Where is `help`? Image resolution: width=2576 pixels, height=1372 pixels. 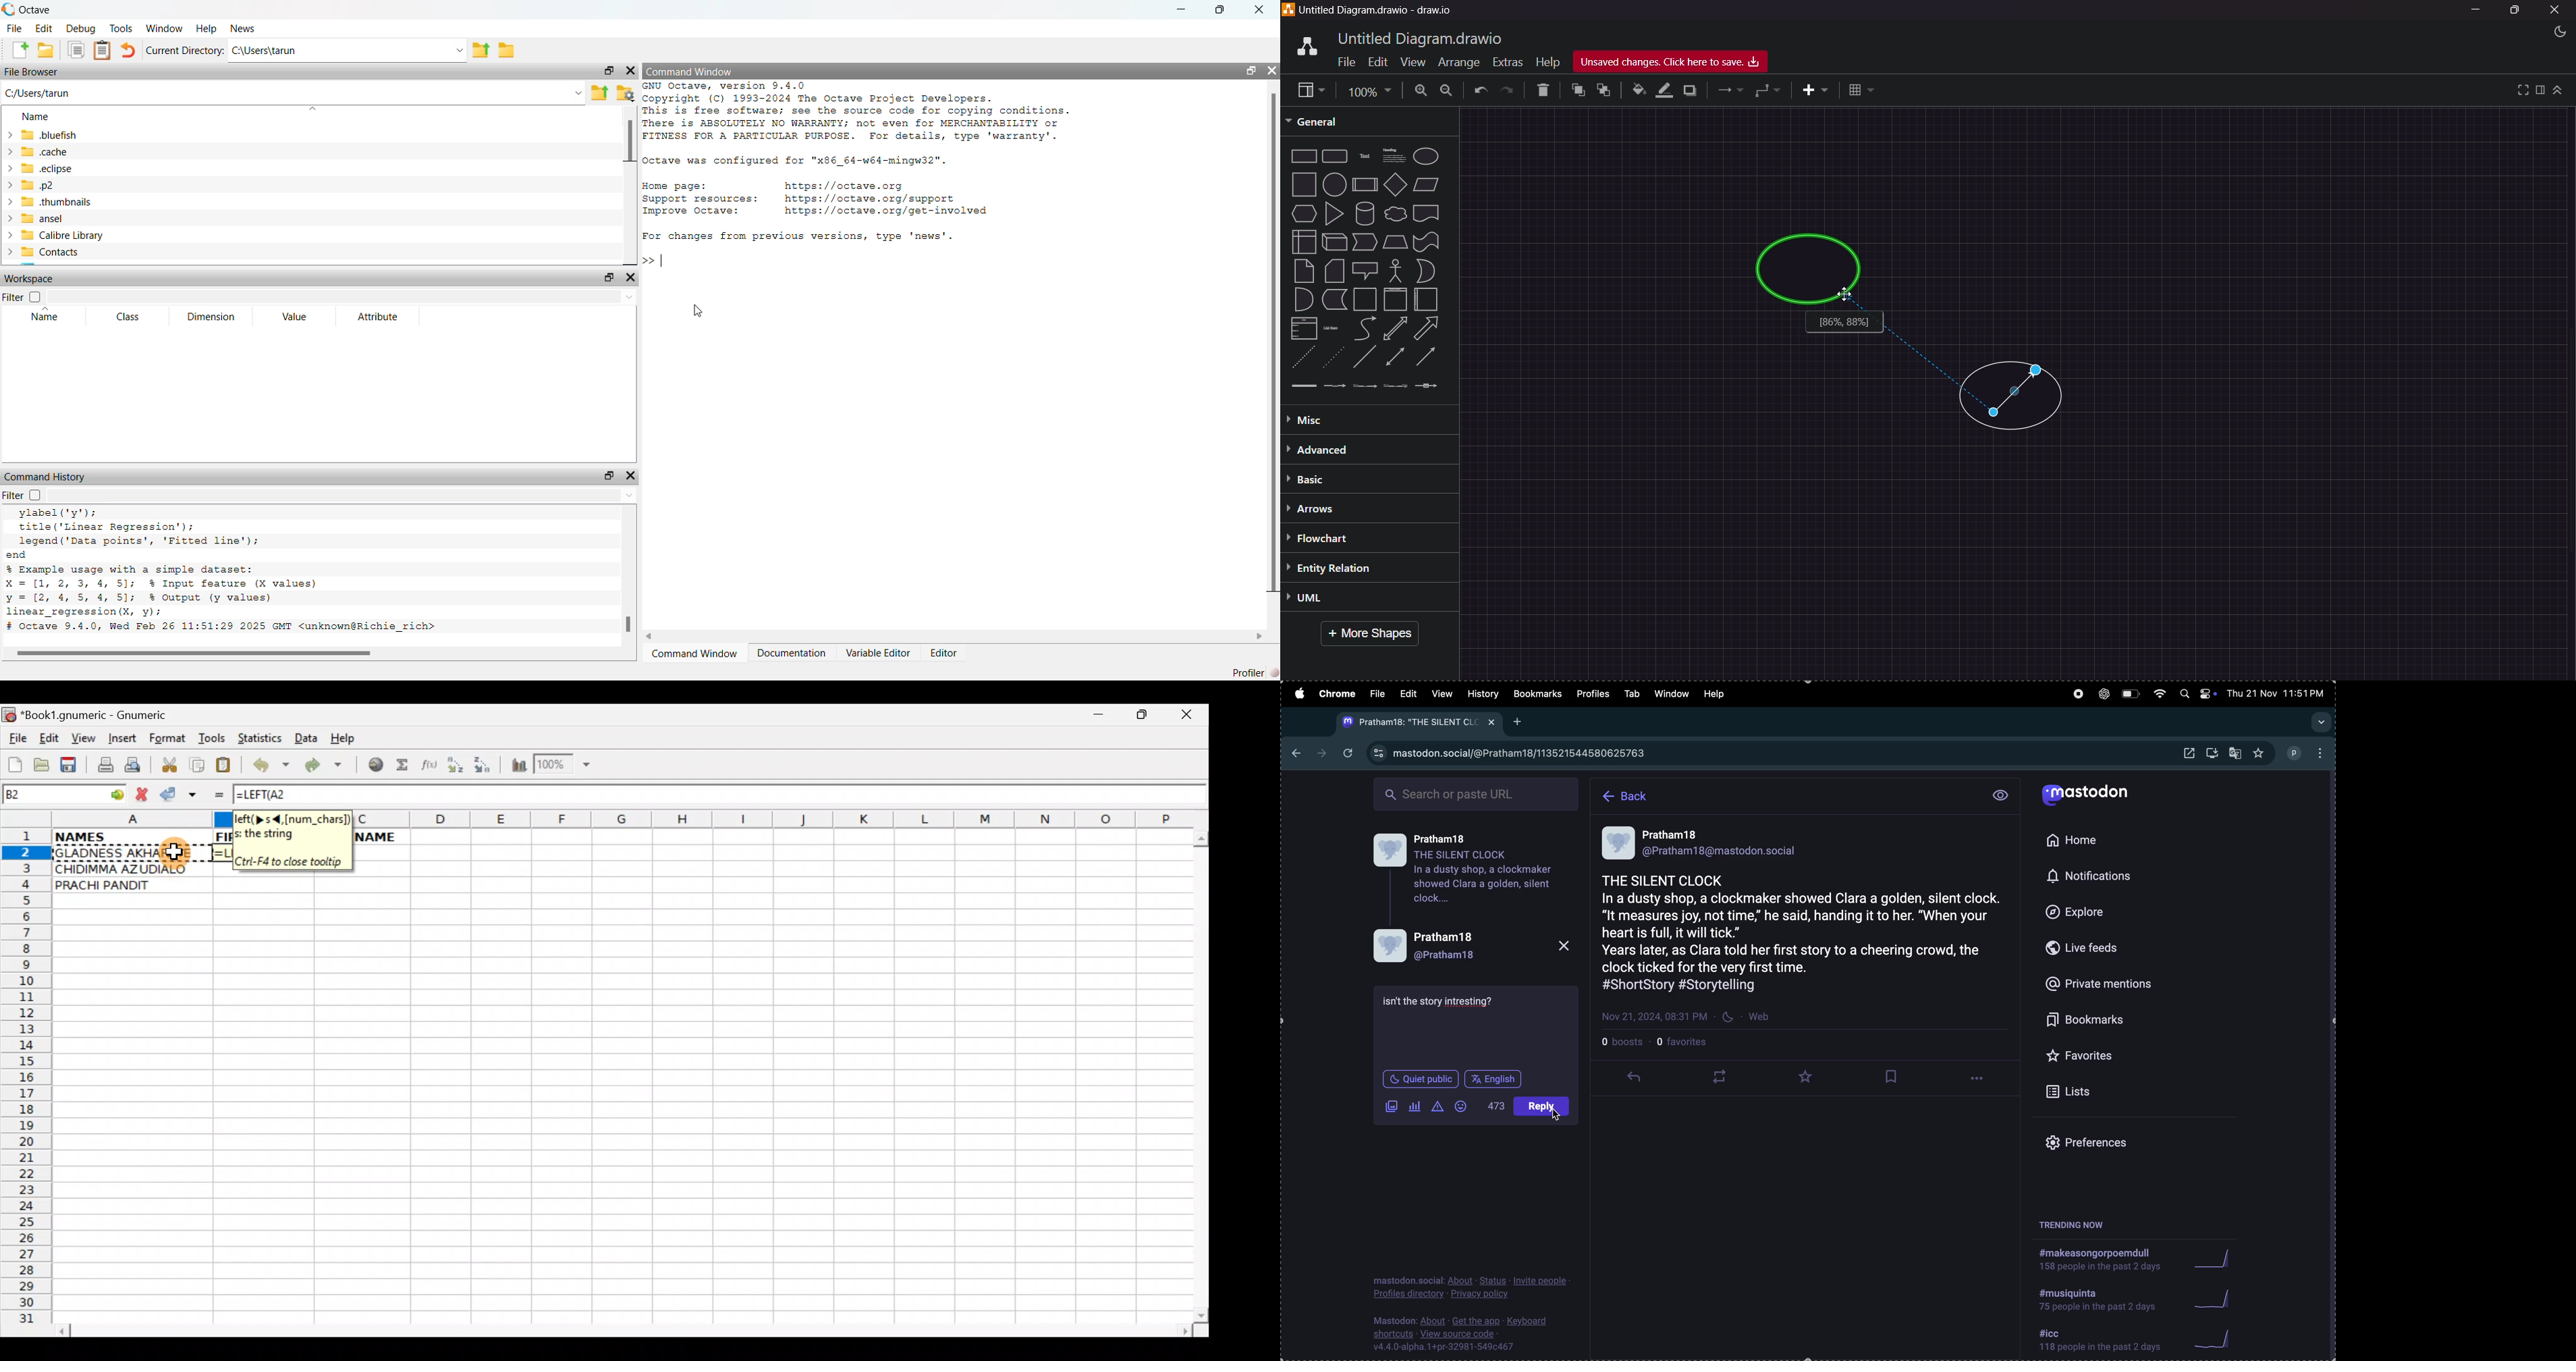
help is located at coordinates (1720, 696).